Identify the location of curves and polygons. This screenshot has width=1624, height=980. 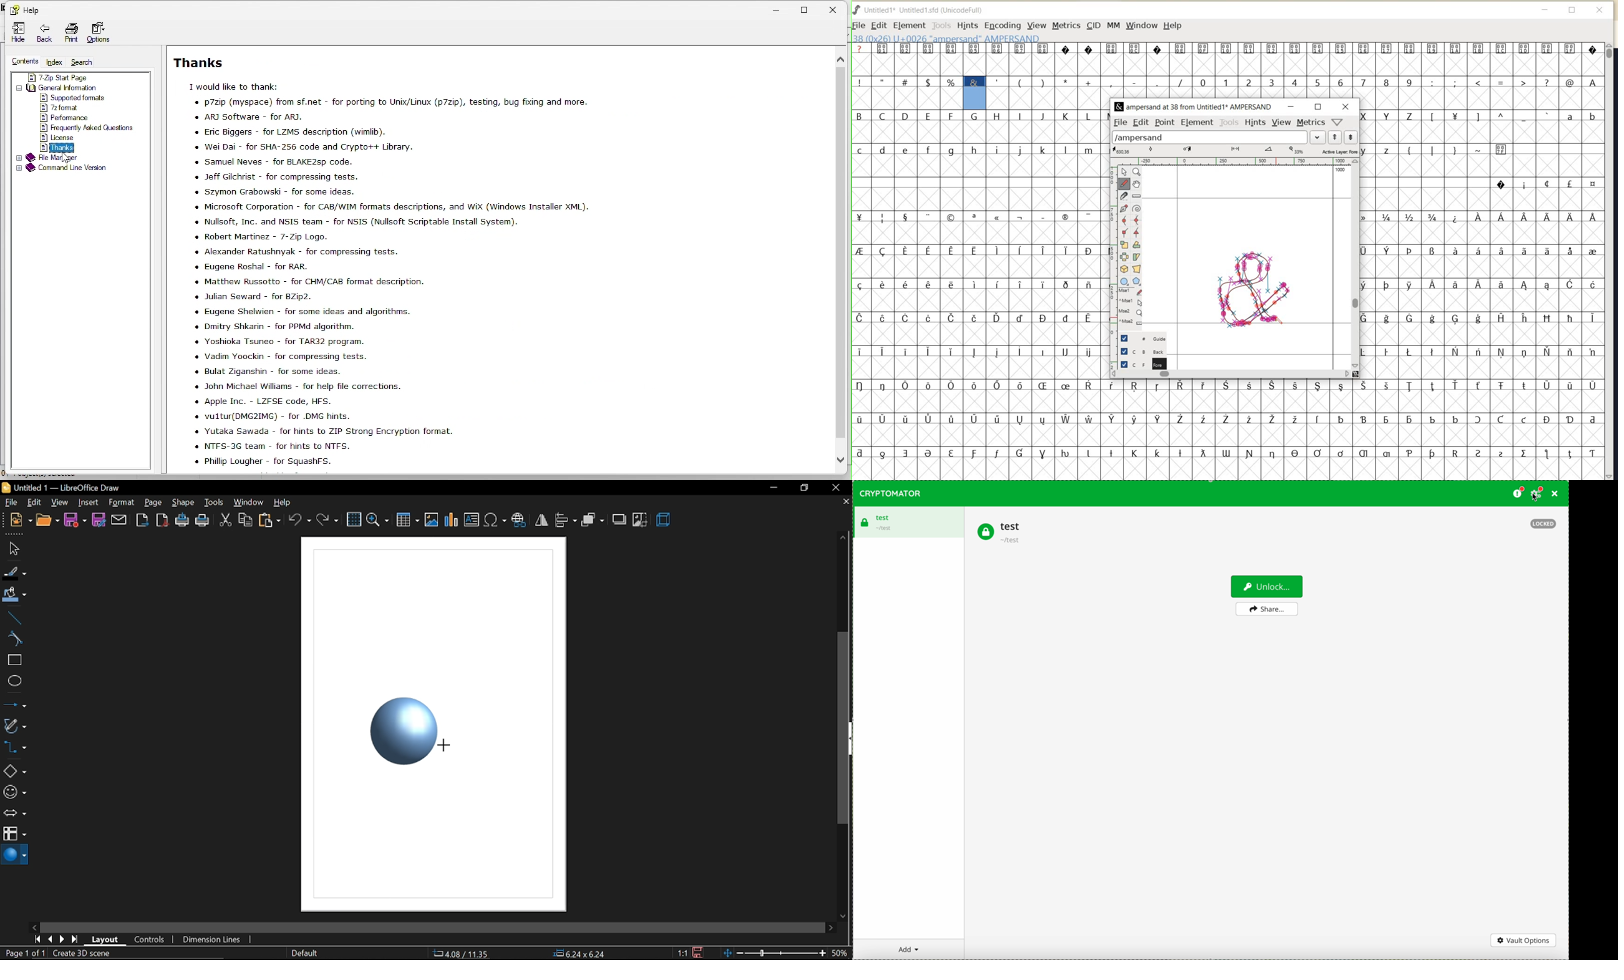
(15, 724).